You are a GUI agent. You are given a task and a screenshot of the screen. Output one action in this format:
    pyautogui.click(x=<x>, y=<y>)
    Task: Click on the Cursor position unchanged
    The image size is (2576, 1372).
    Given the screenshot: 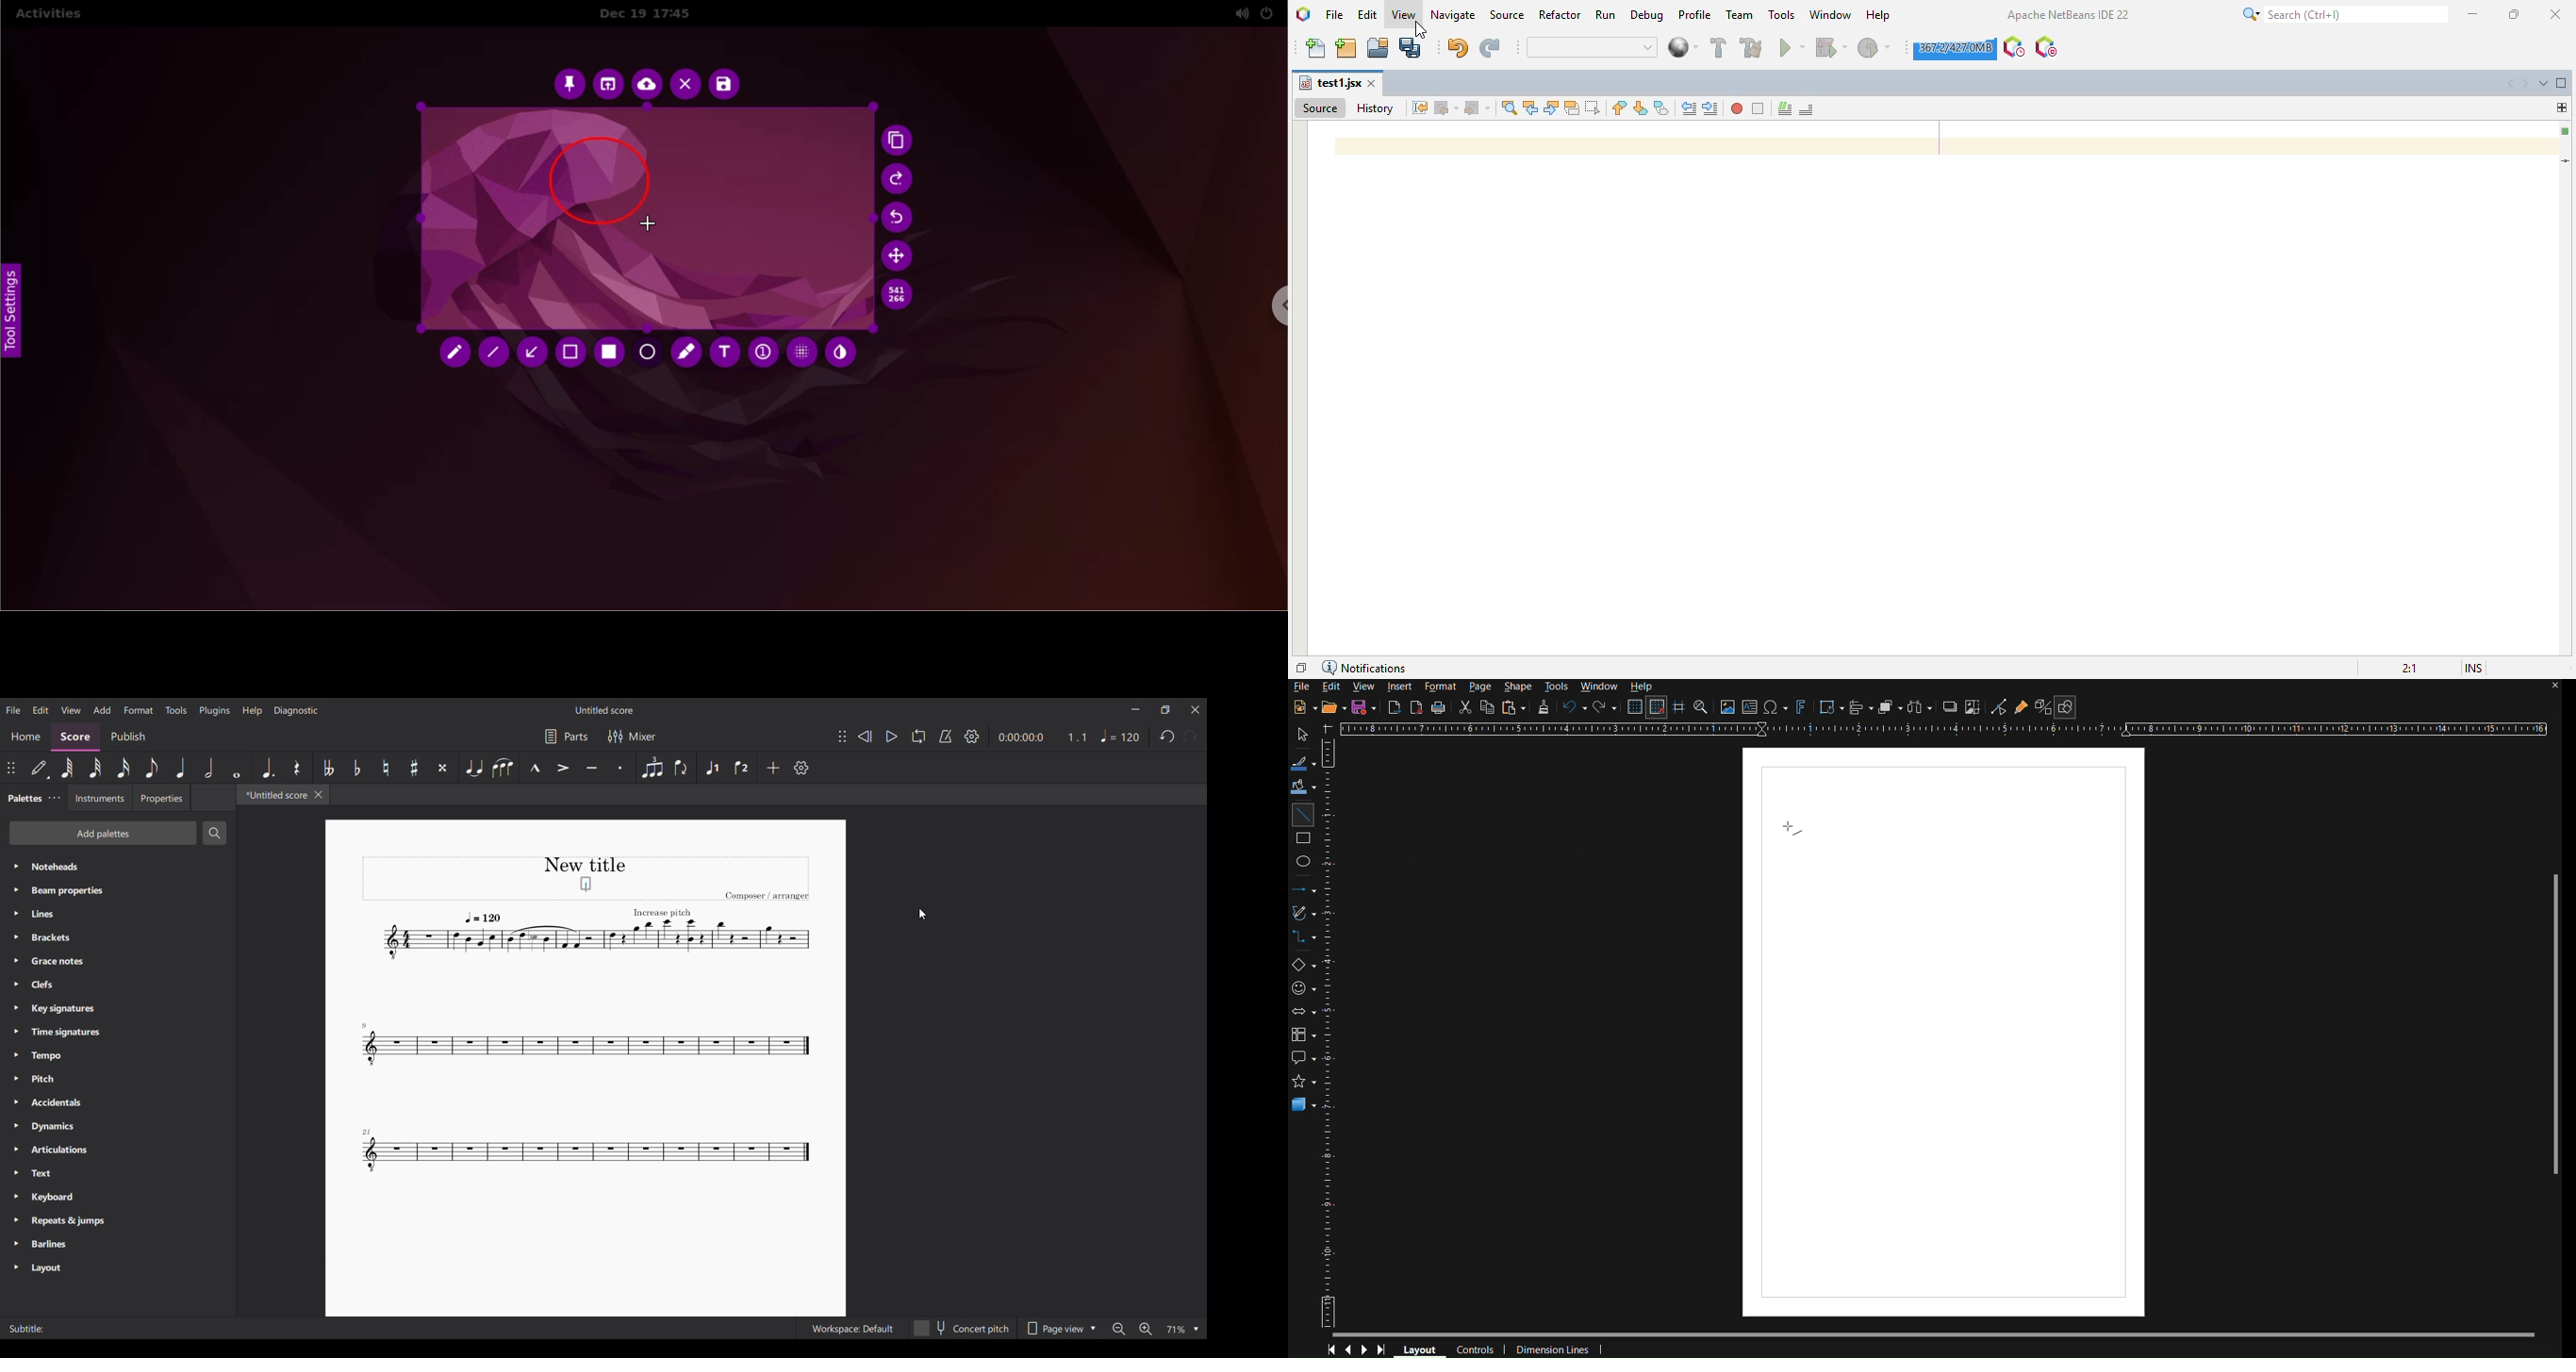 What is the action you would take?
    pyautogui.click(x=922, y=914)
    